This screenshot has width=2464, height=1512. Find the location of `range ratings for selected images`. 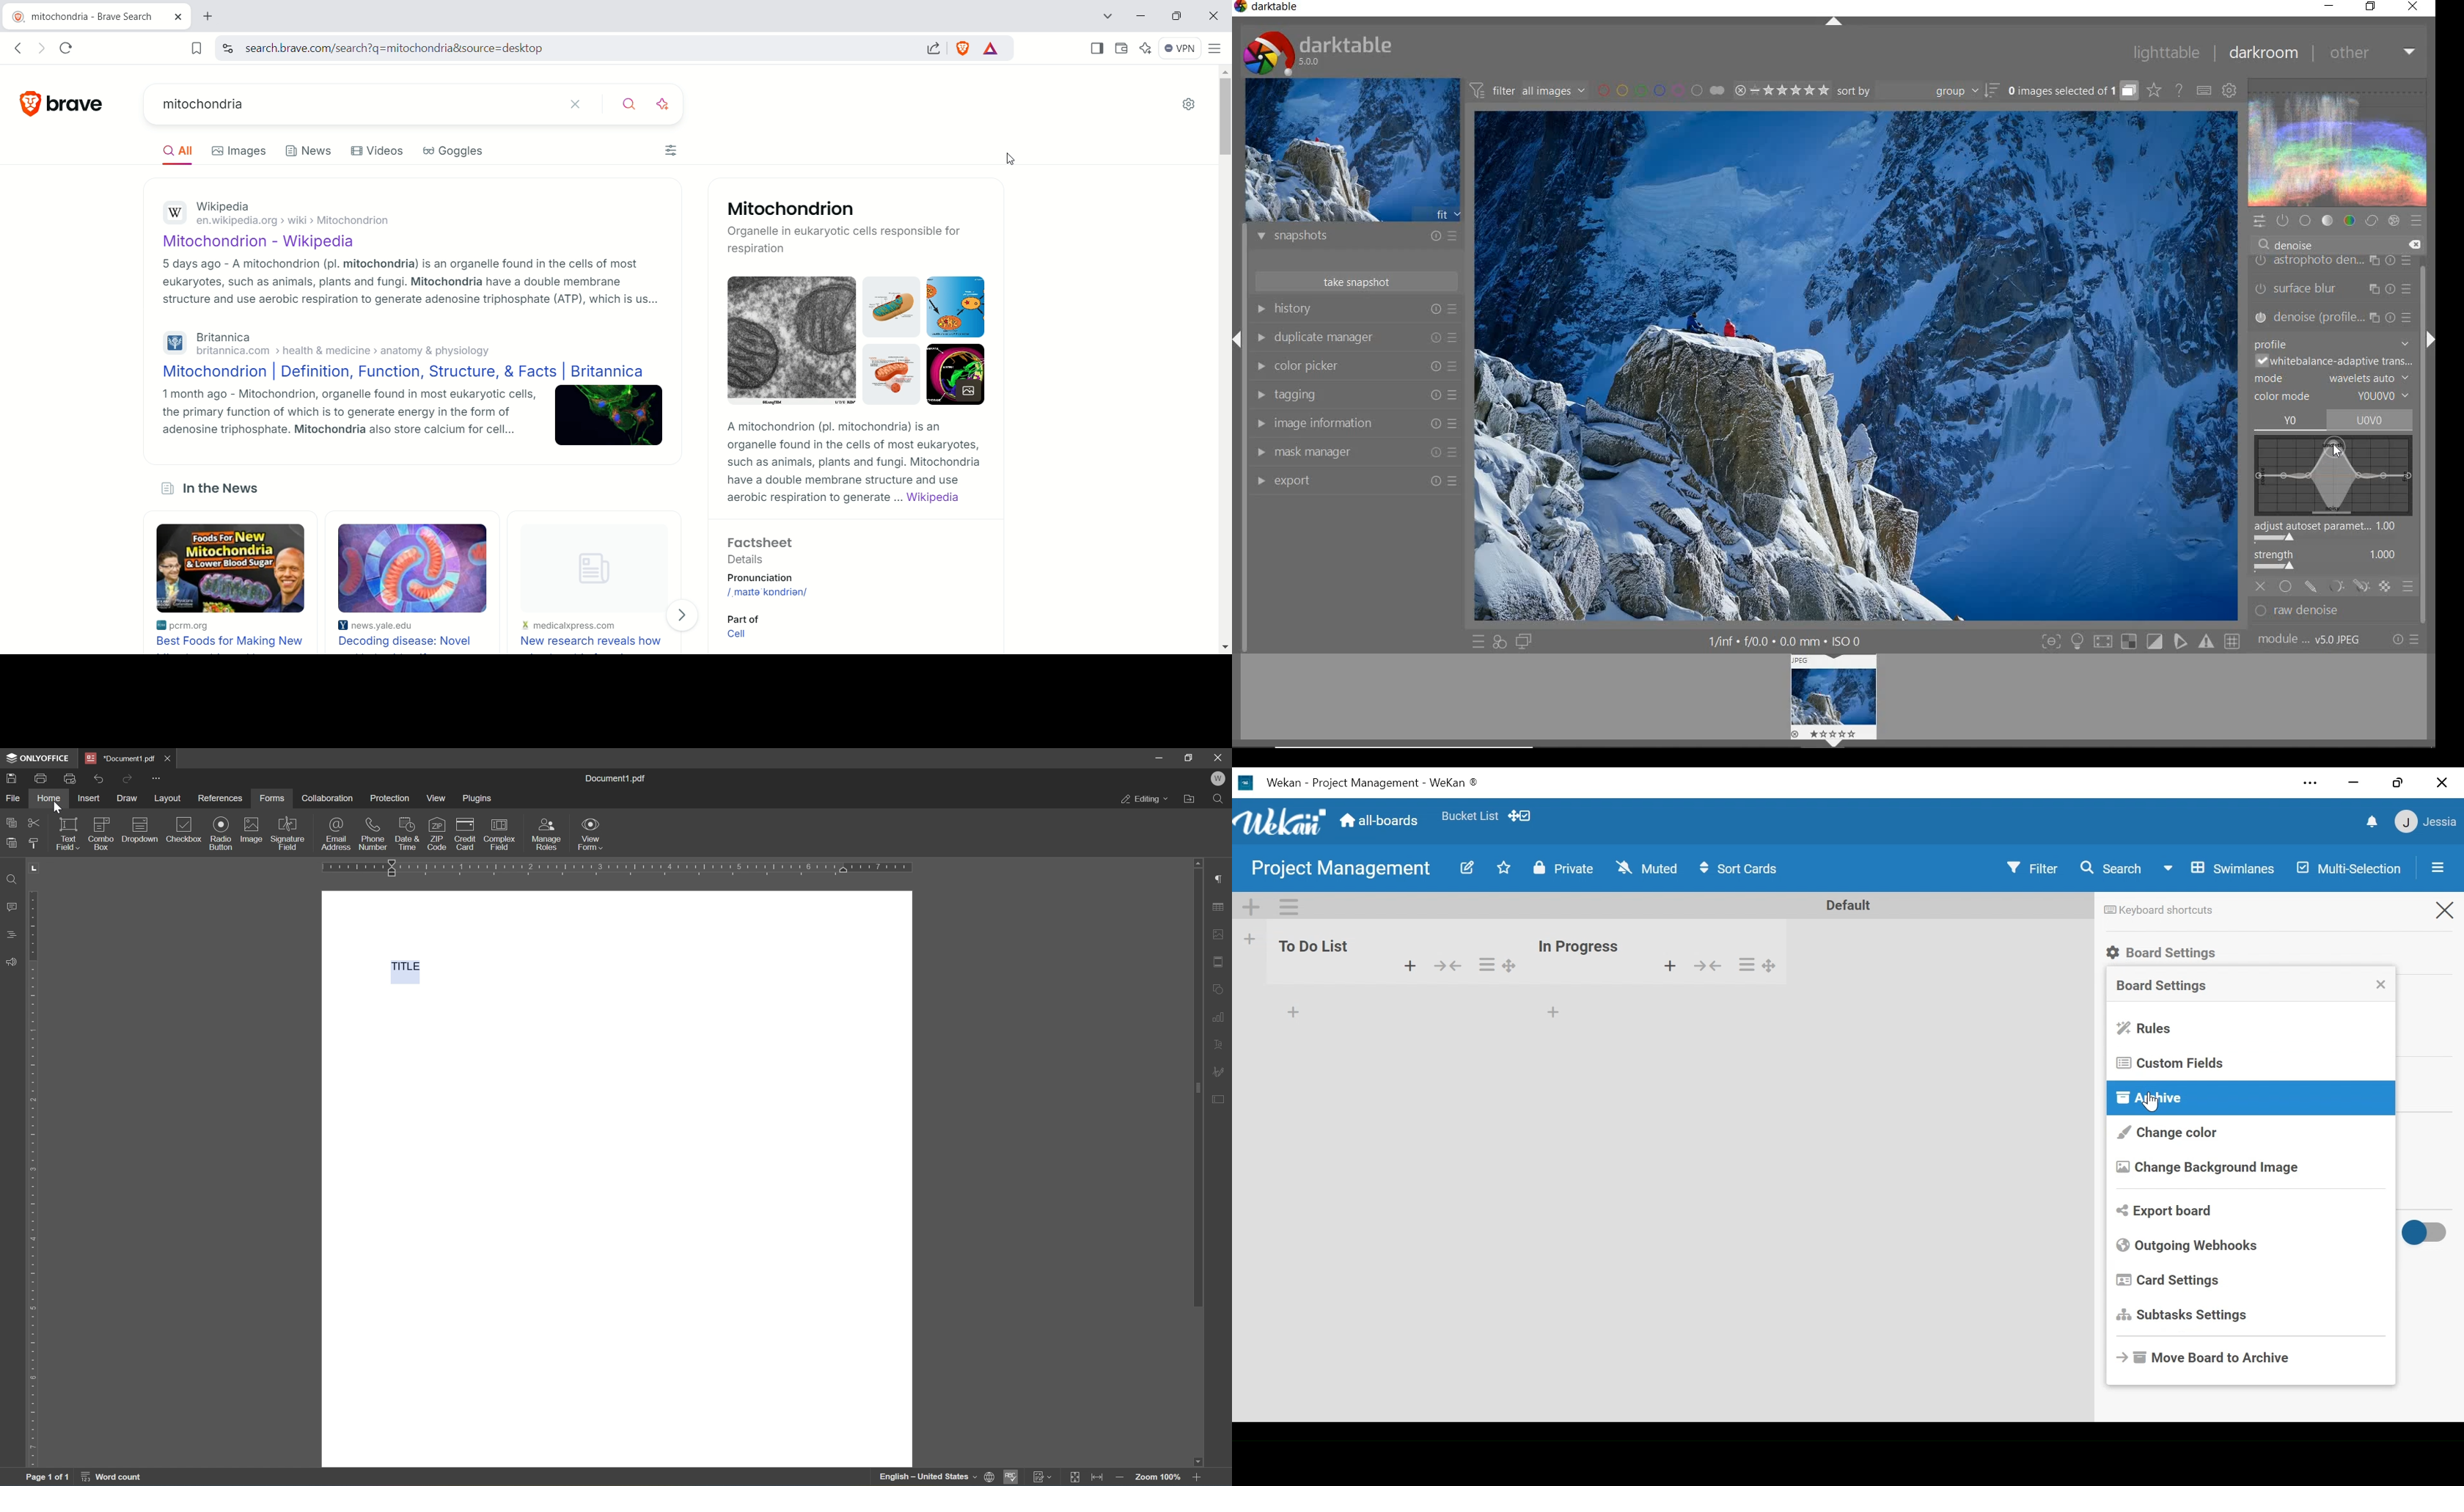

range ratings for selected images is located at coordinates (1782, 90).